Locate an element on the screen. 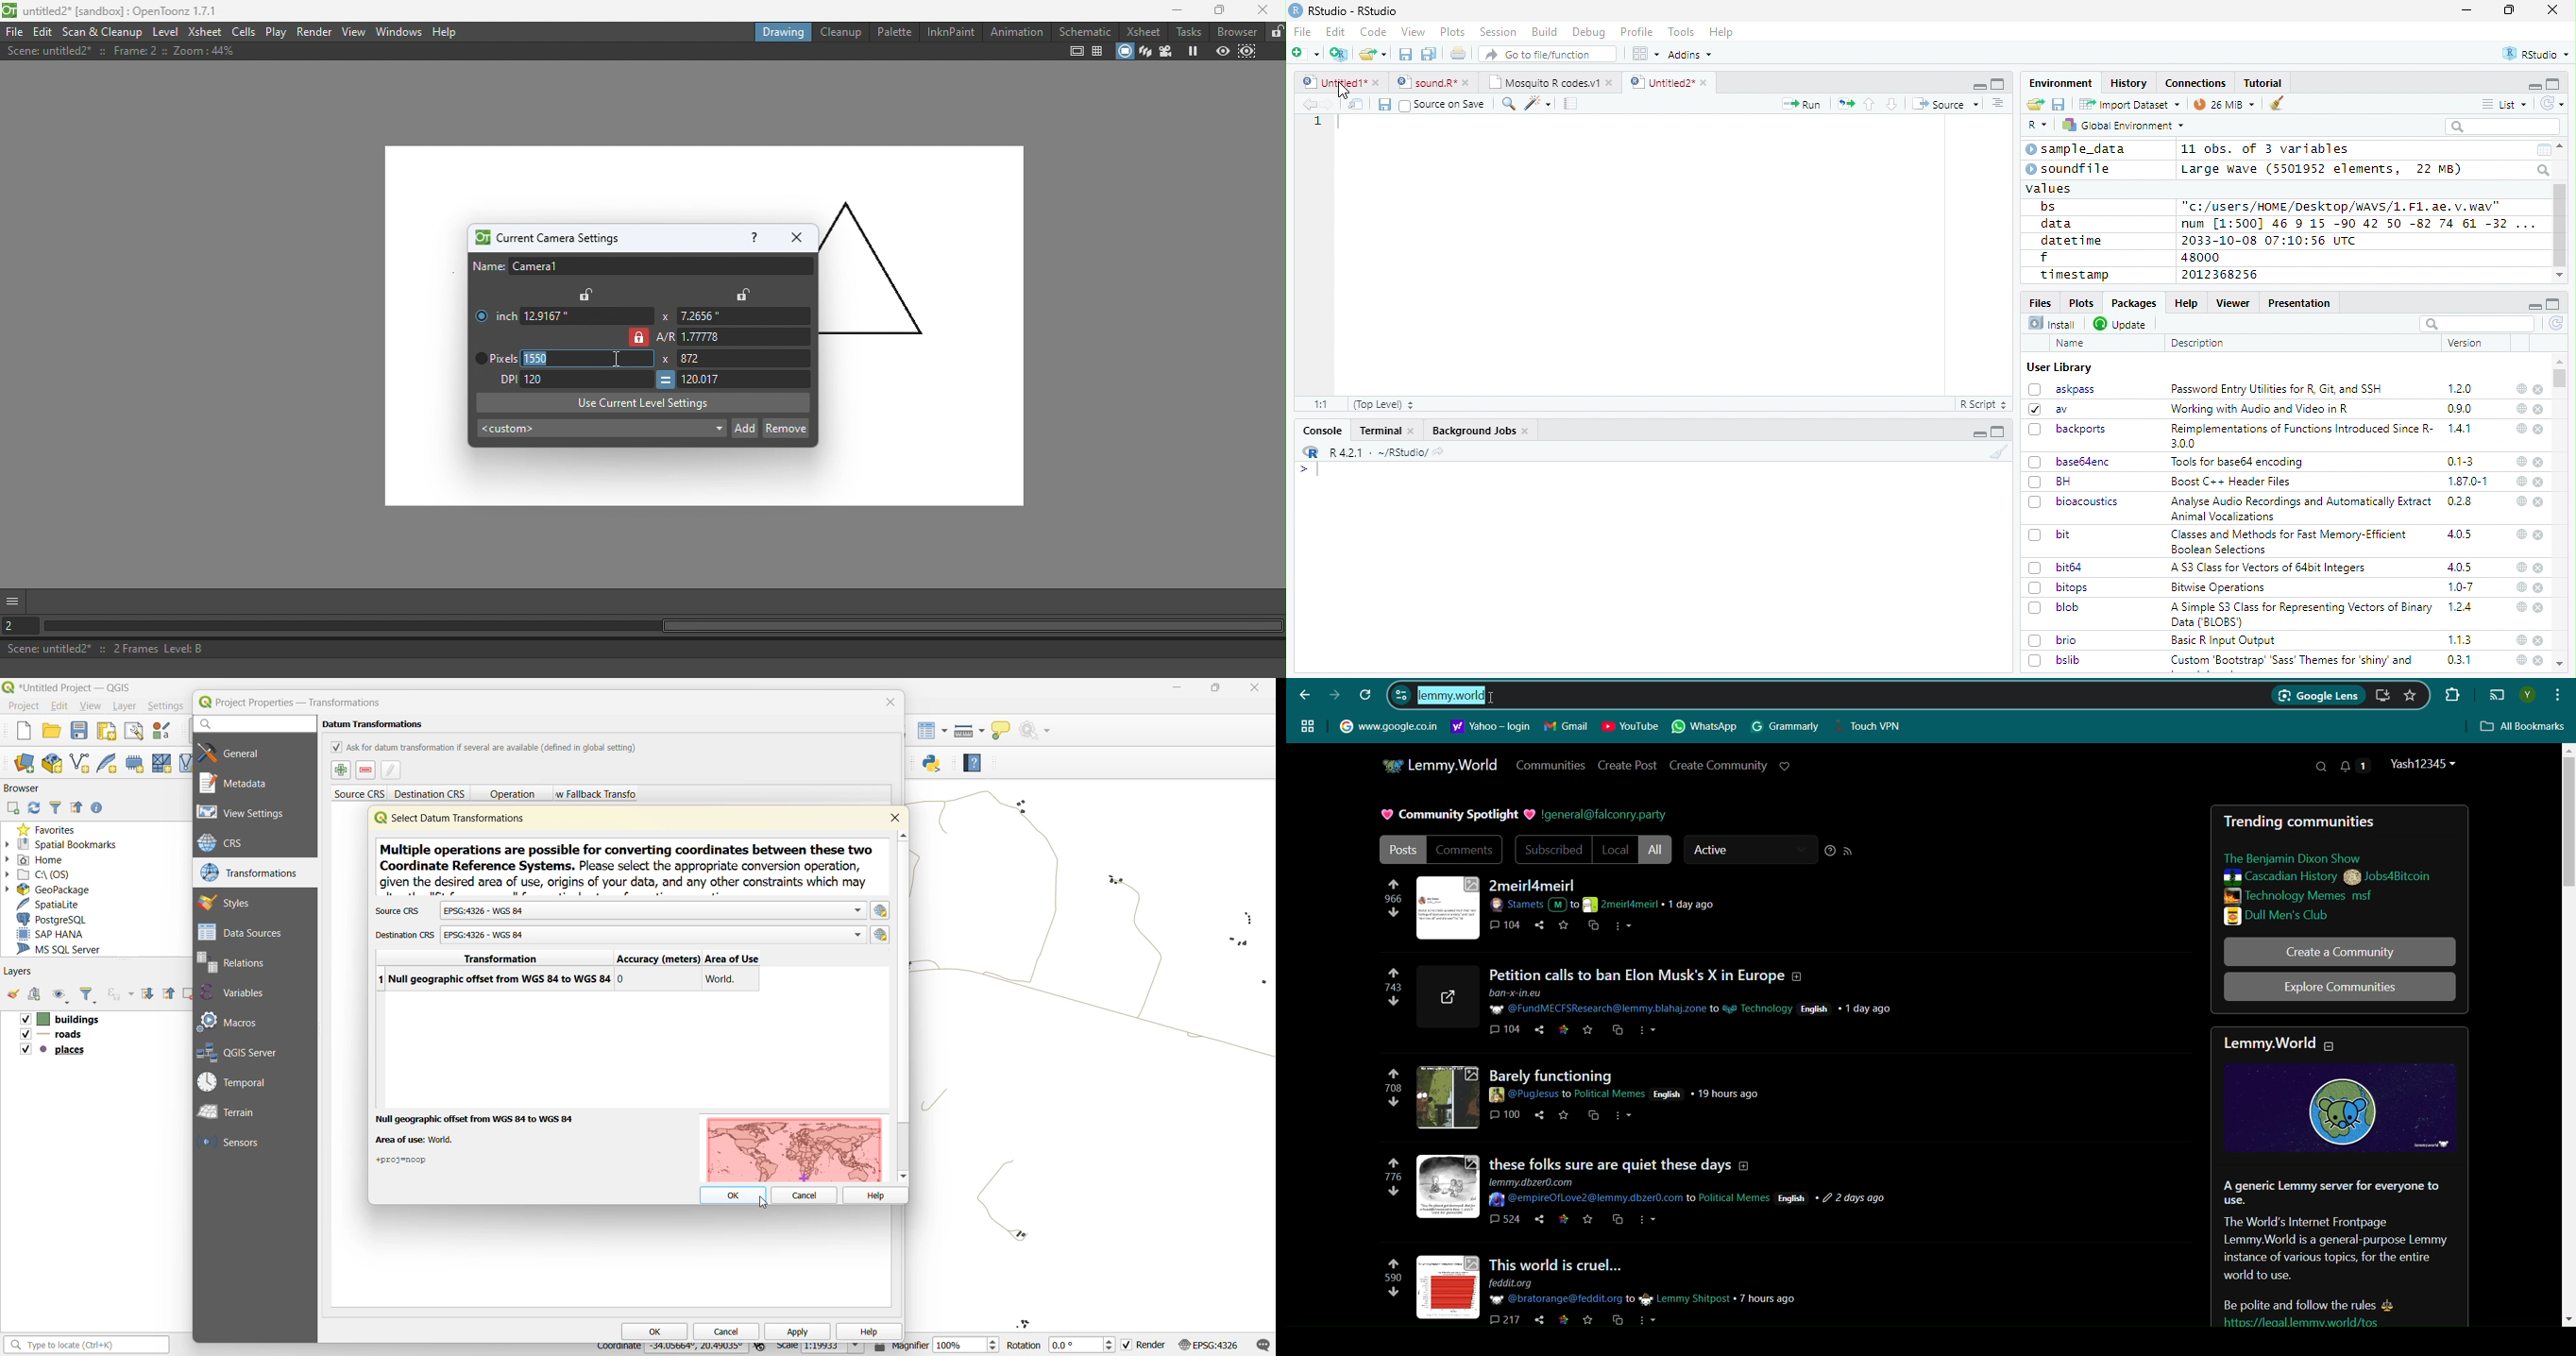 The height and width of the screenshot is (1372, 2576). timestamp is located at coordinates (2074, 274).